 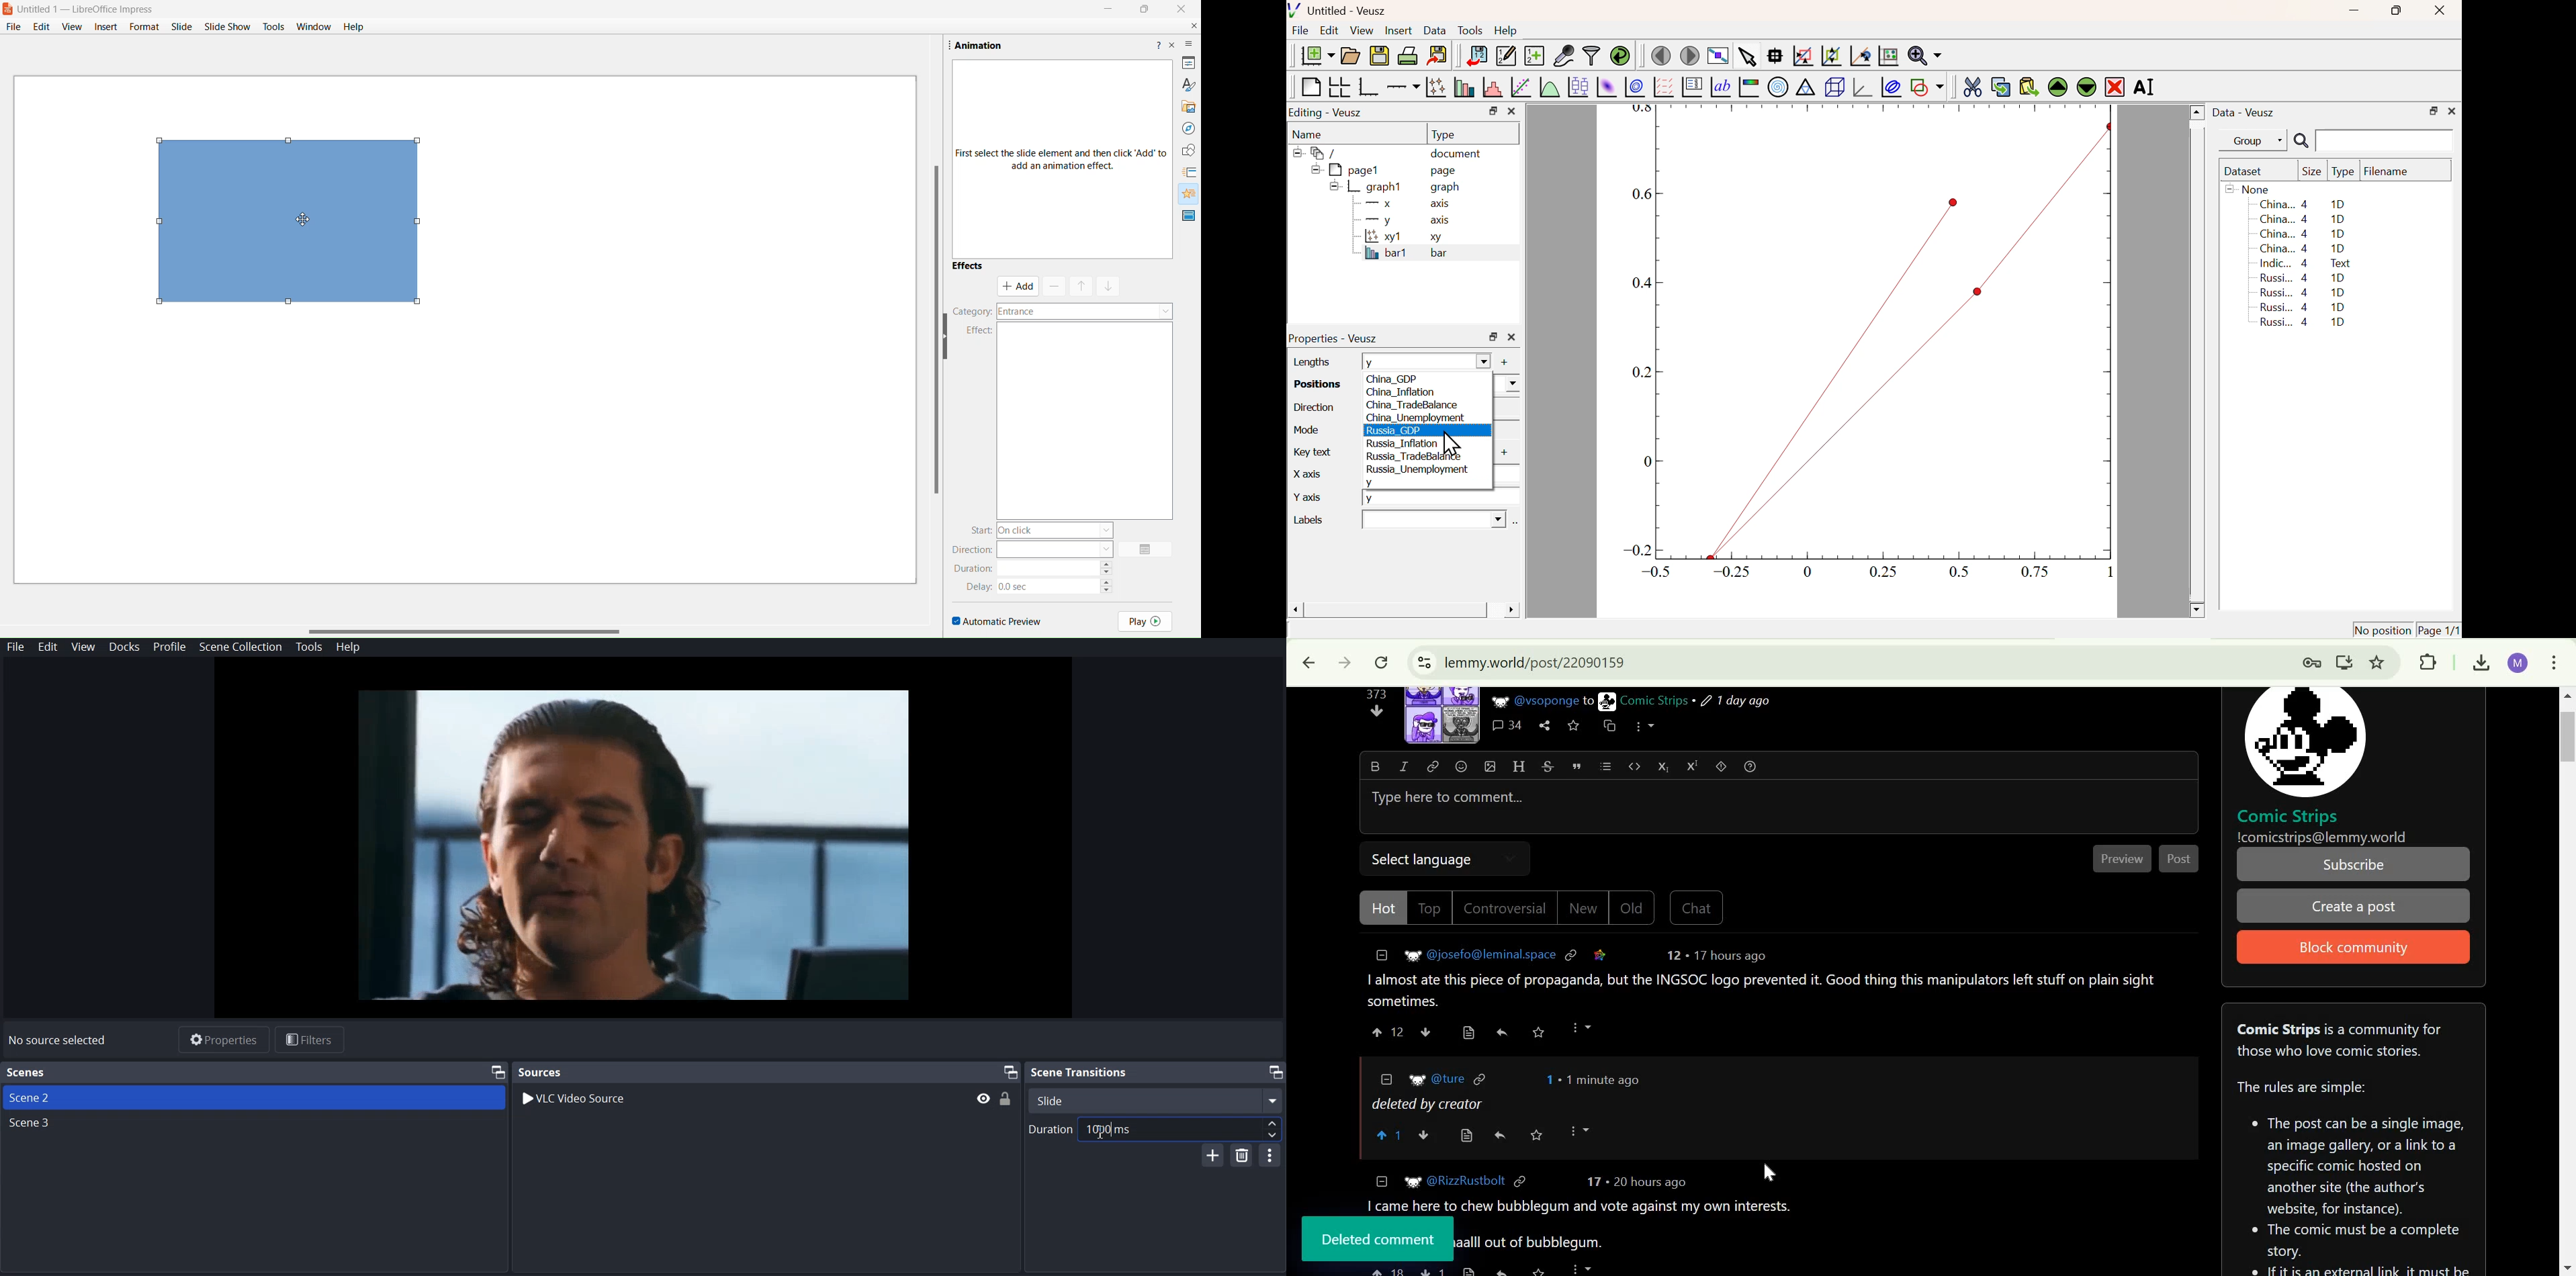 I want to click on upvote, so click(x=1386, y=1271).